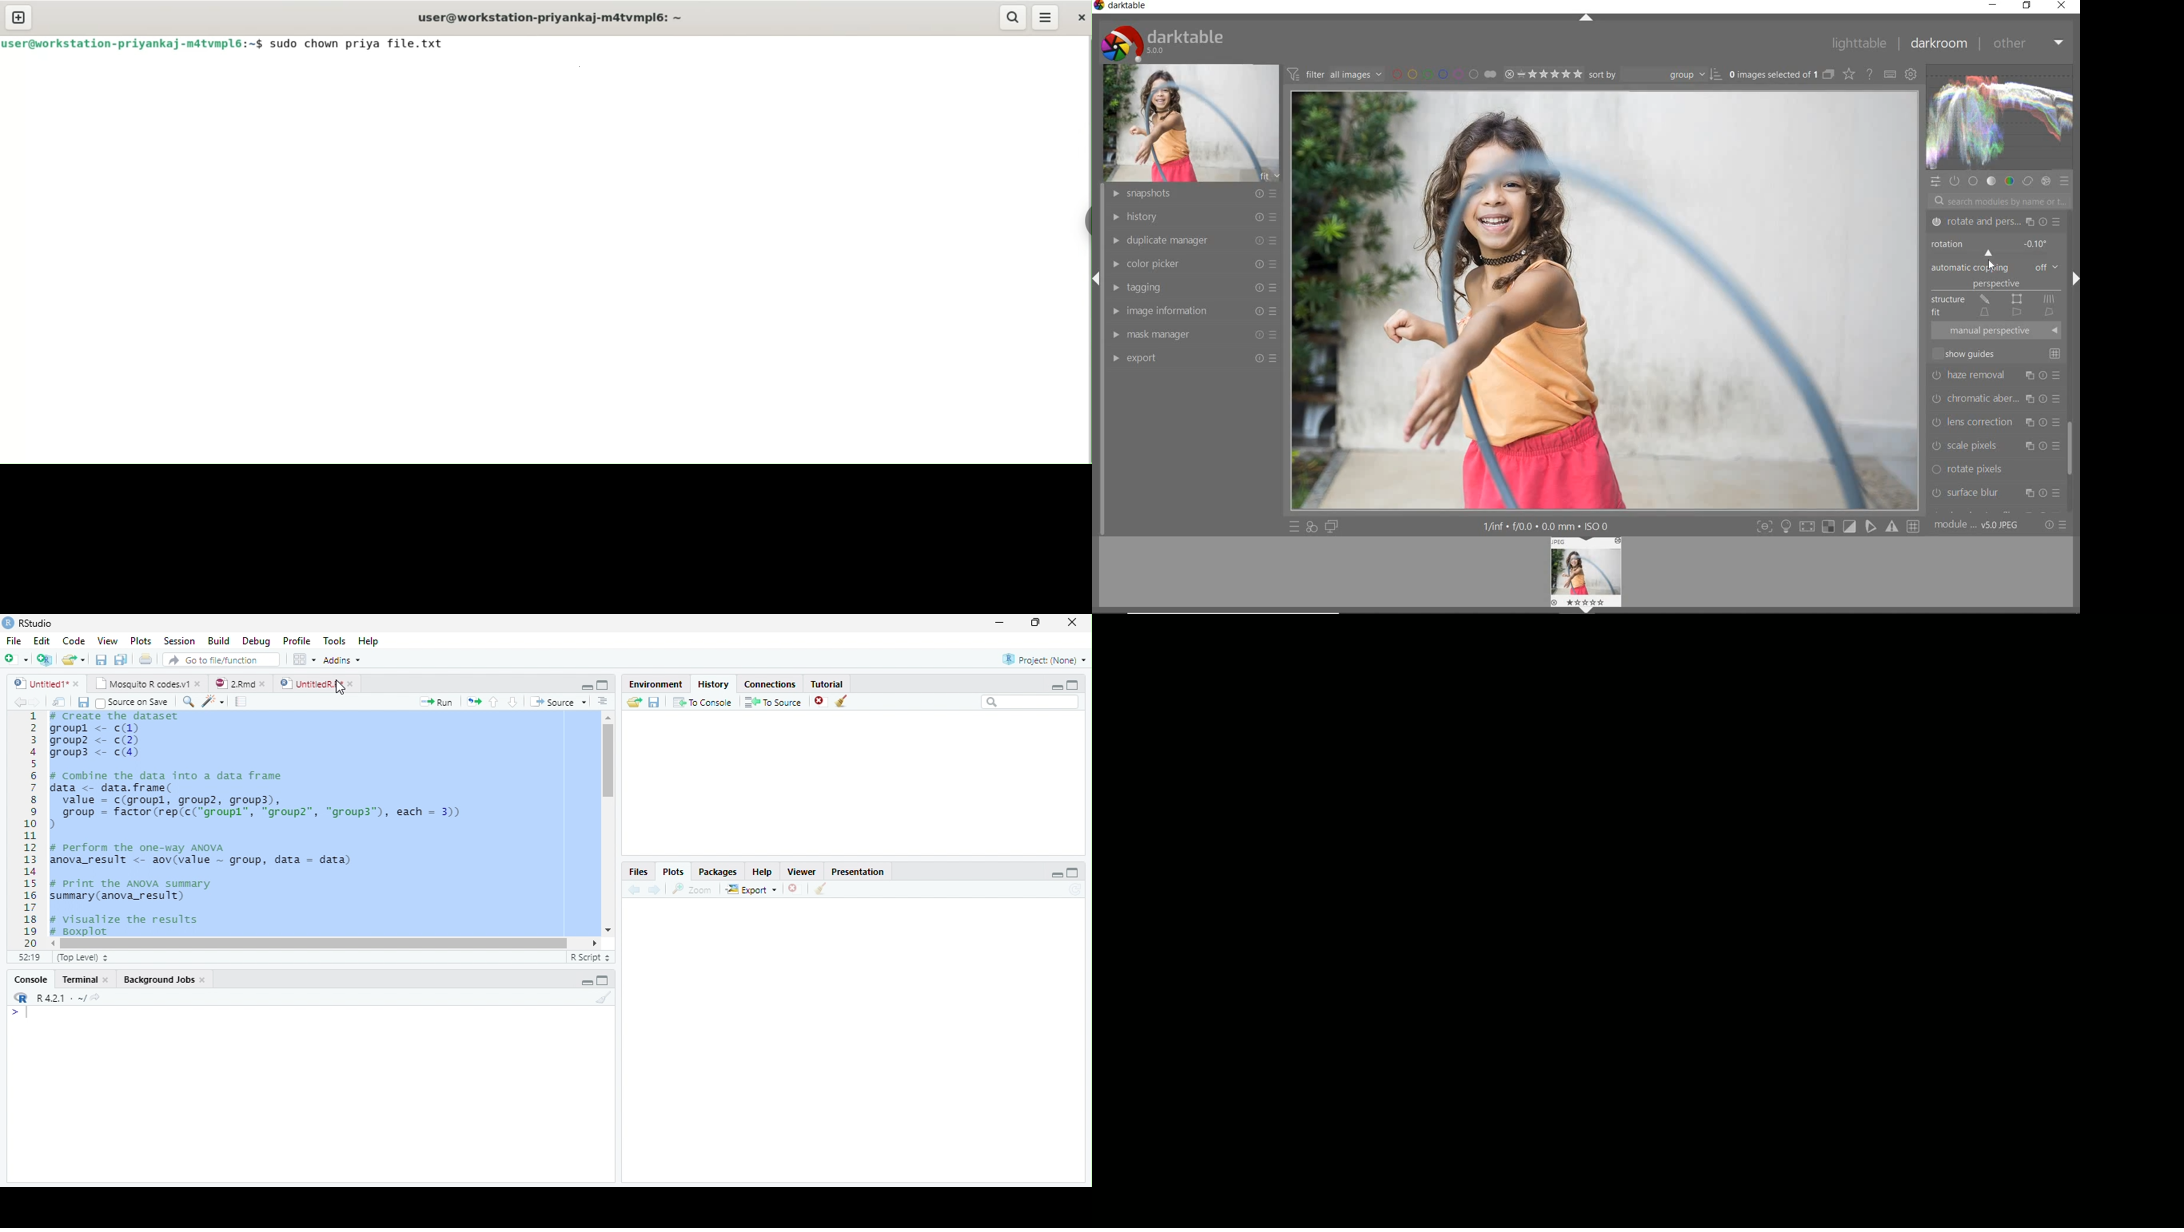  Describe the element at coordinates (1541, 74) in the screenshot. I see `selected image range rating` at that location.